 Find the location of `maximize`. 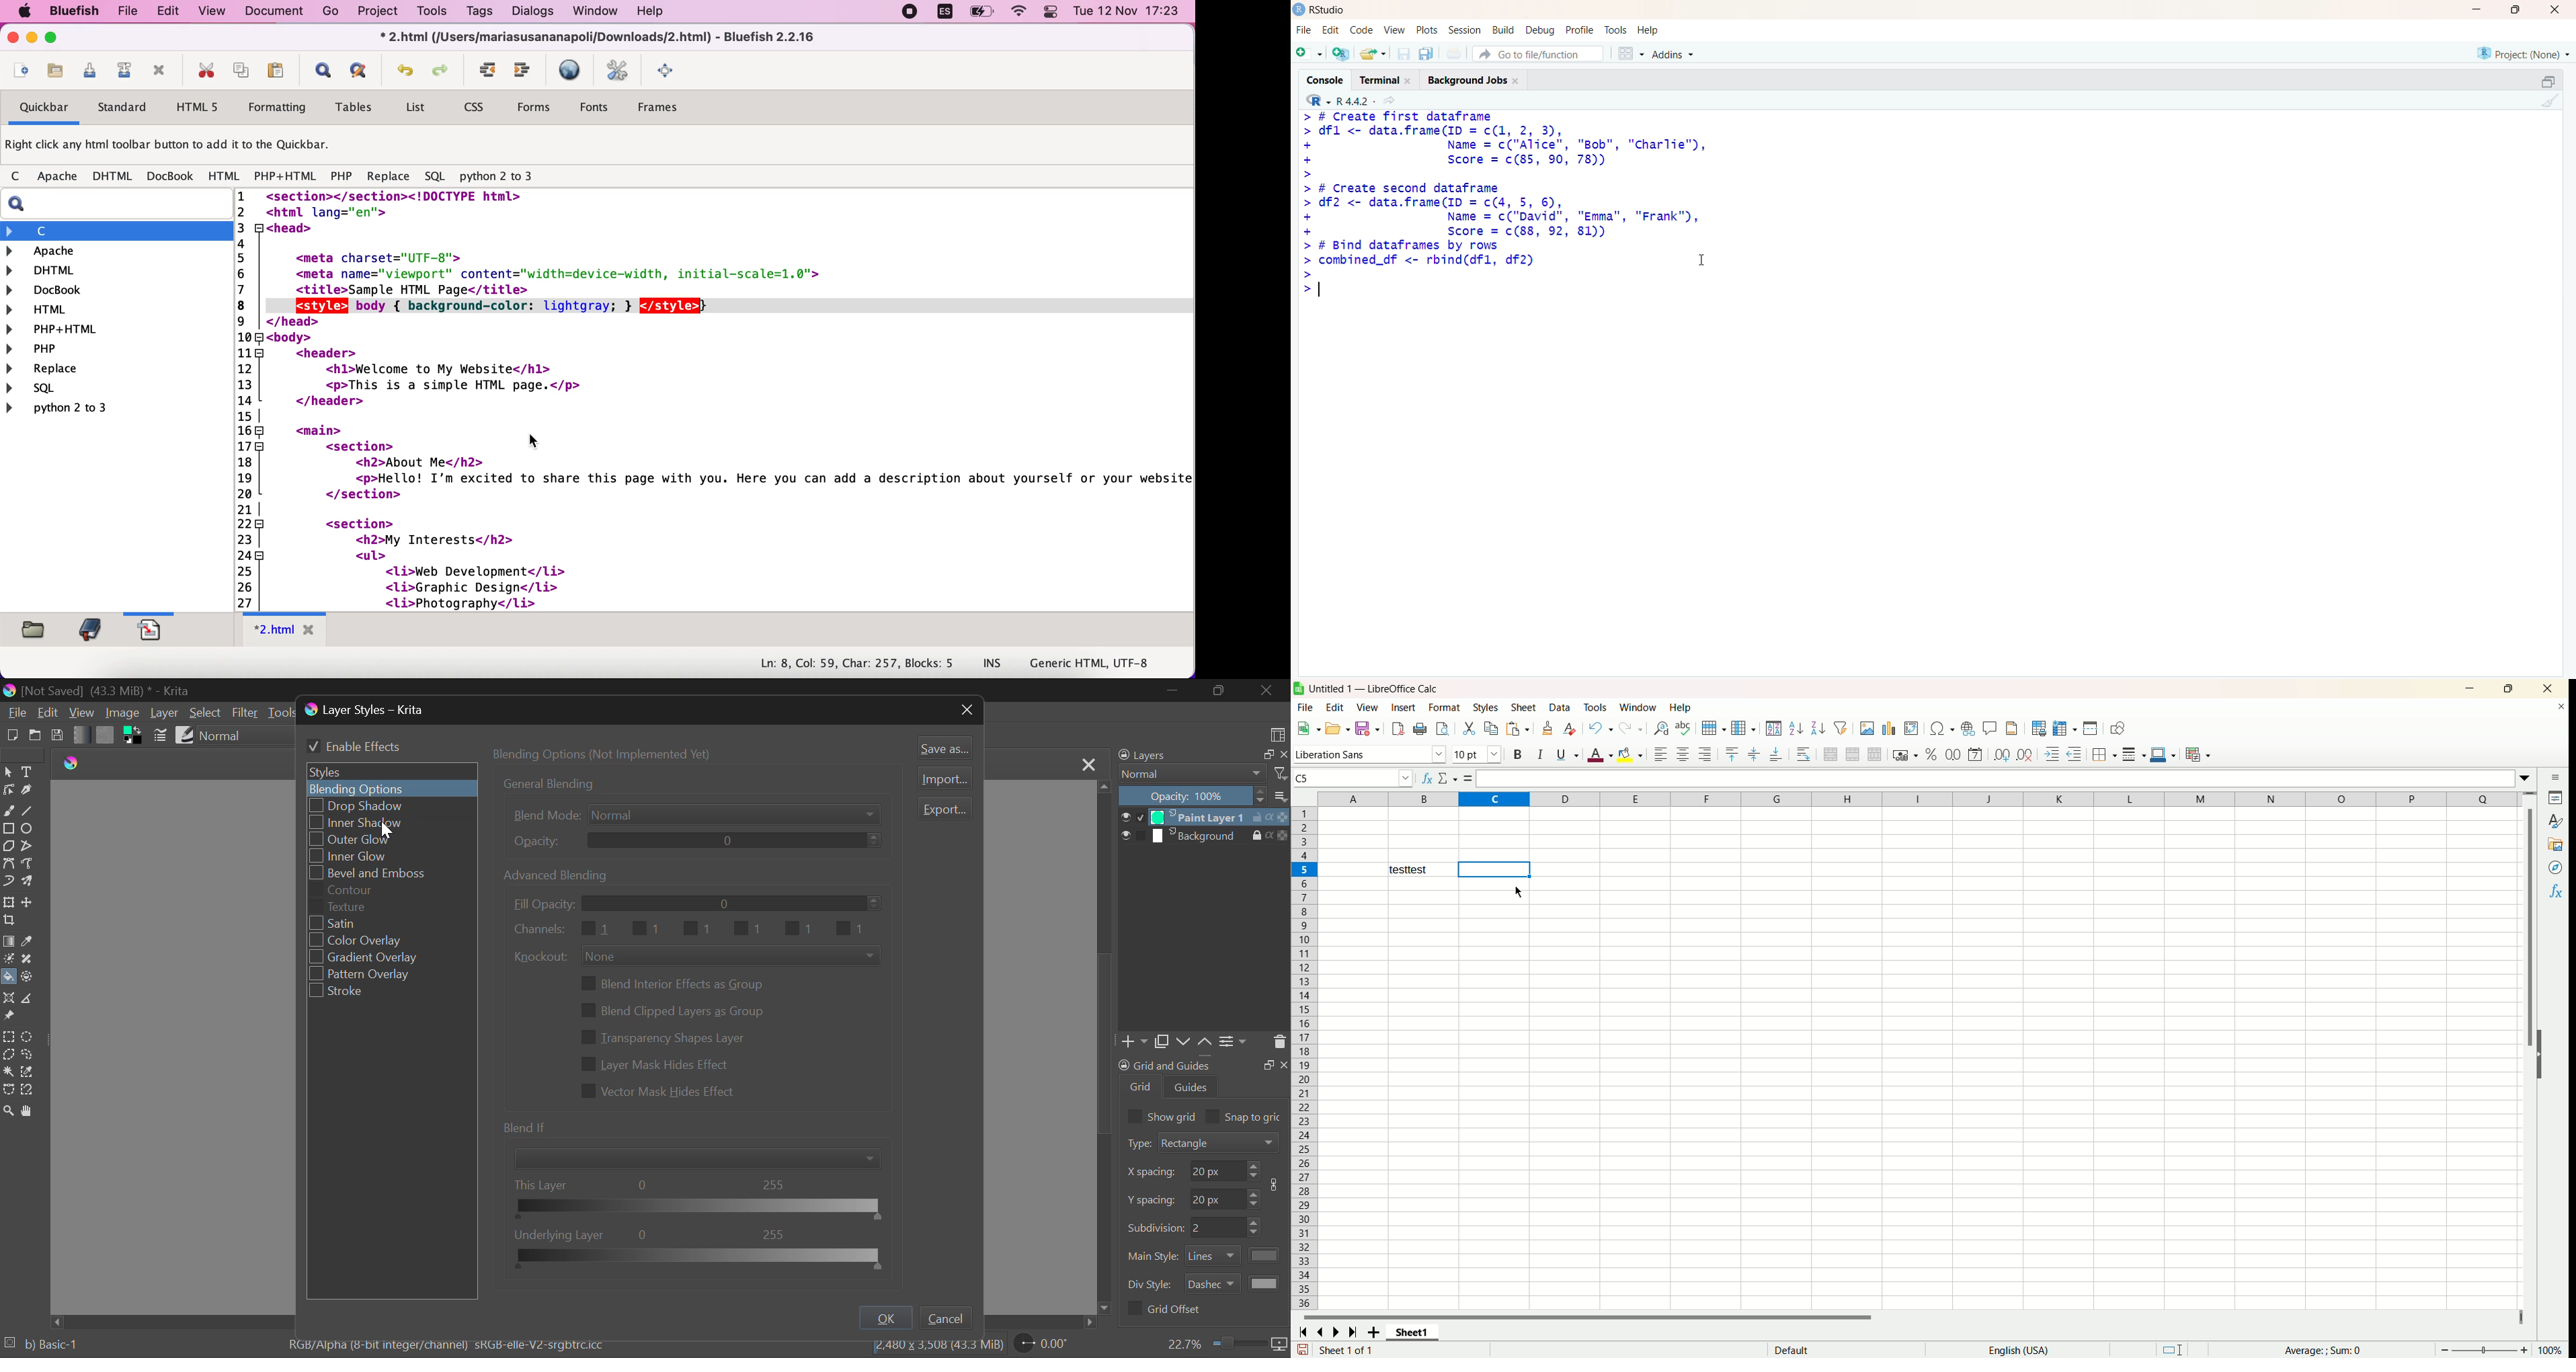

maximize is located at coordinates (2516, 9).